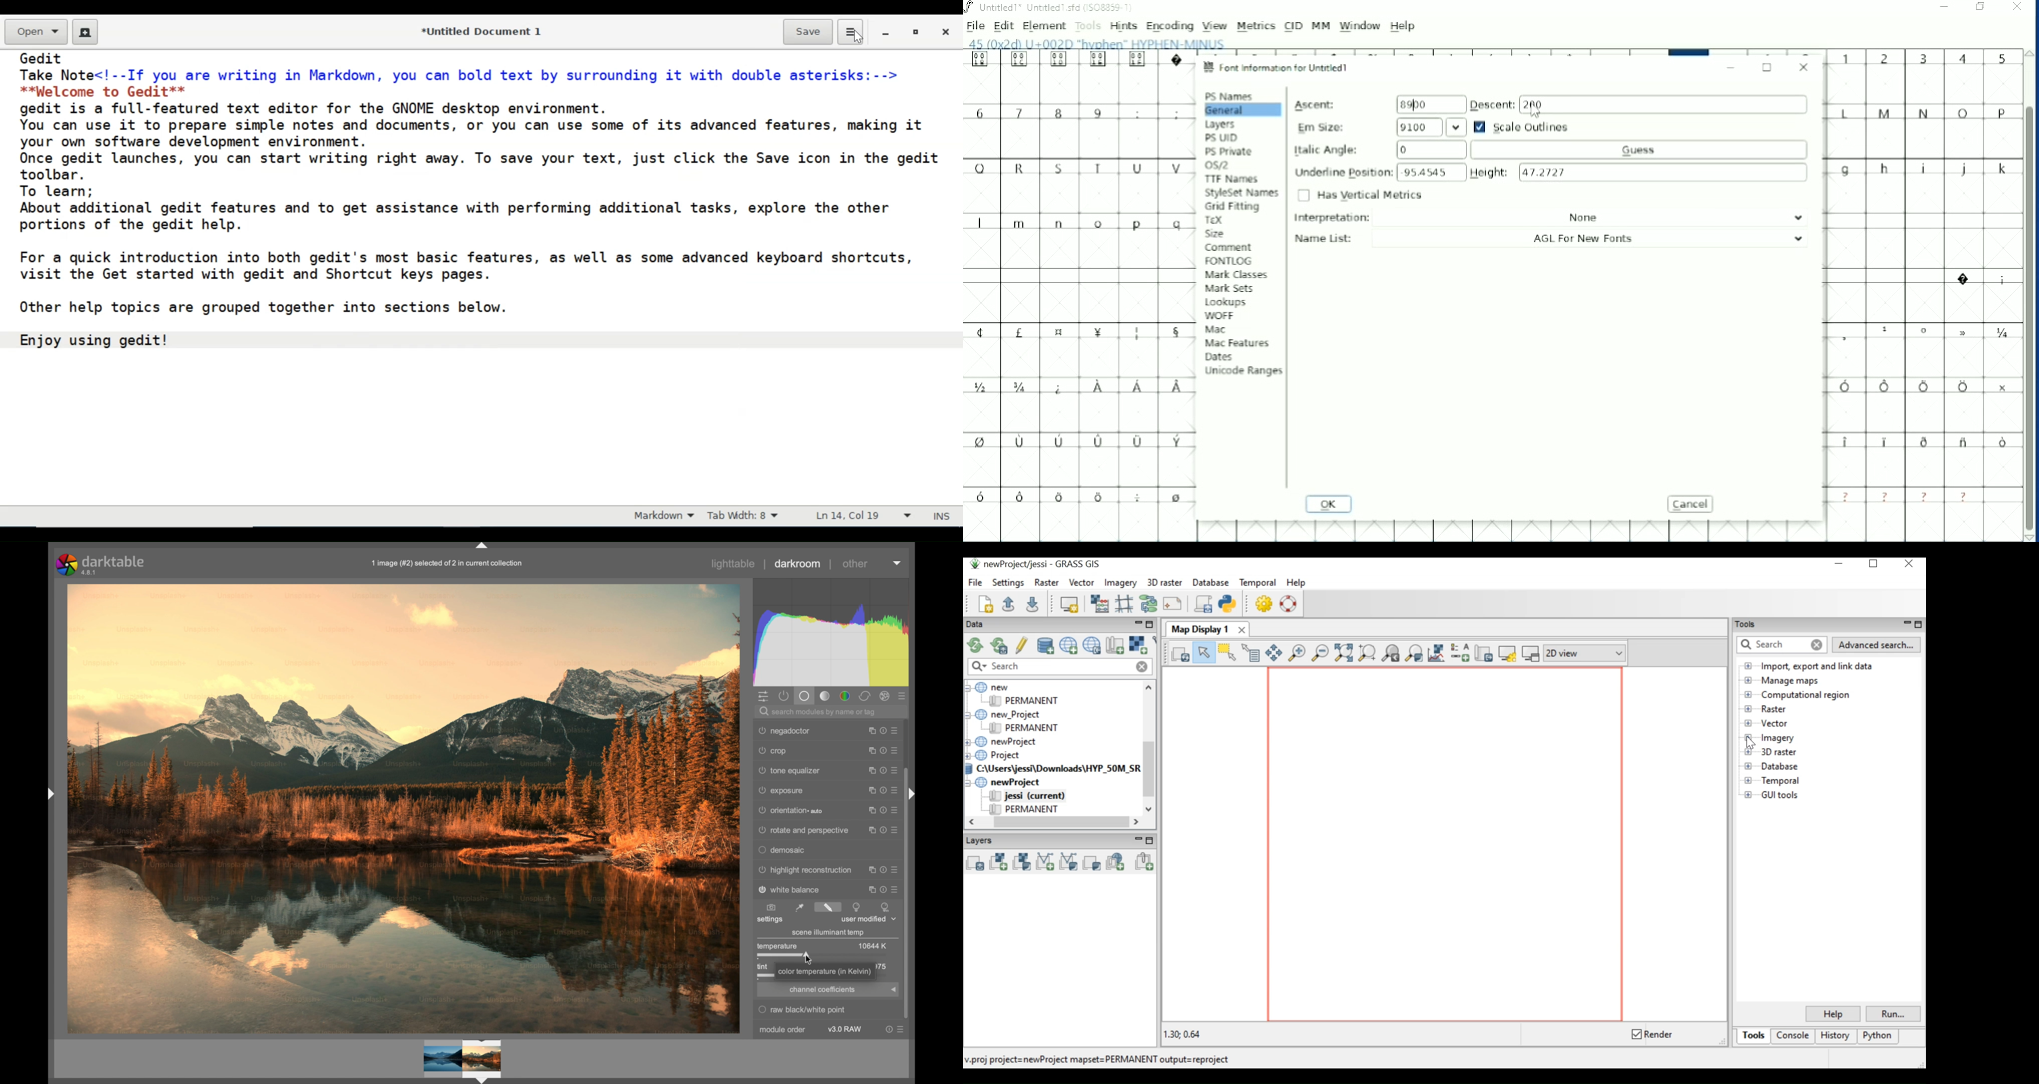  What do you see at coordinates (1328, 505) in the screenshot?
I see `OK` at bounding box center [1328, 505].